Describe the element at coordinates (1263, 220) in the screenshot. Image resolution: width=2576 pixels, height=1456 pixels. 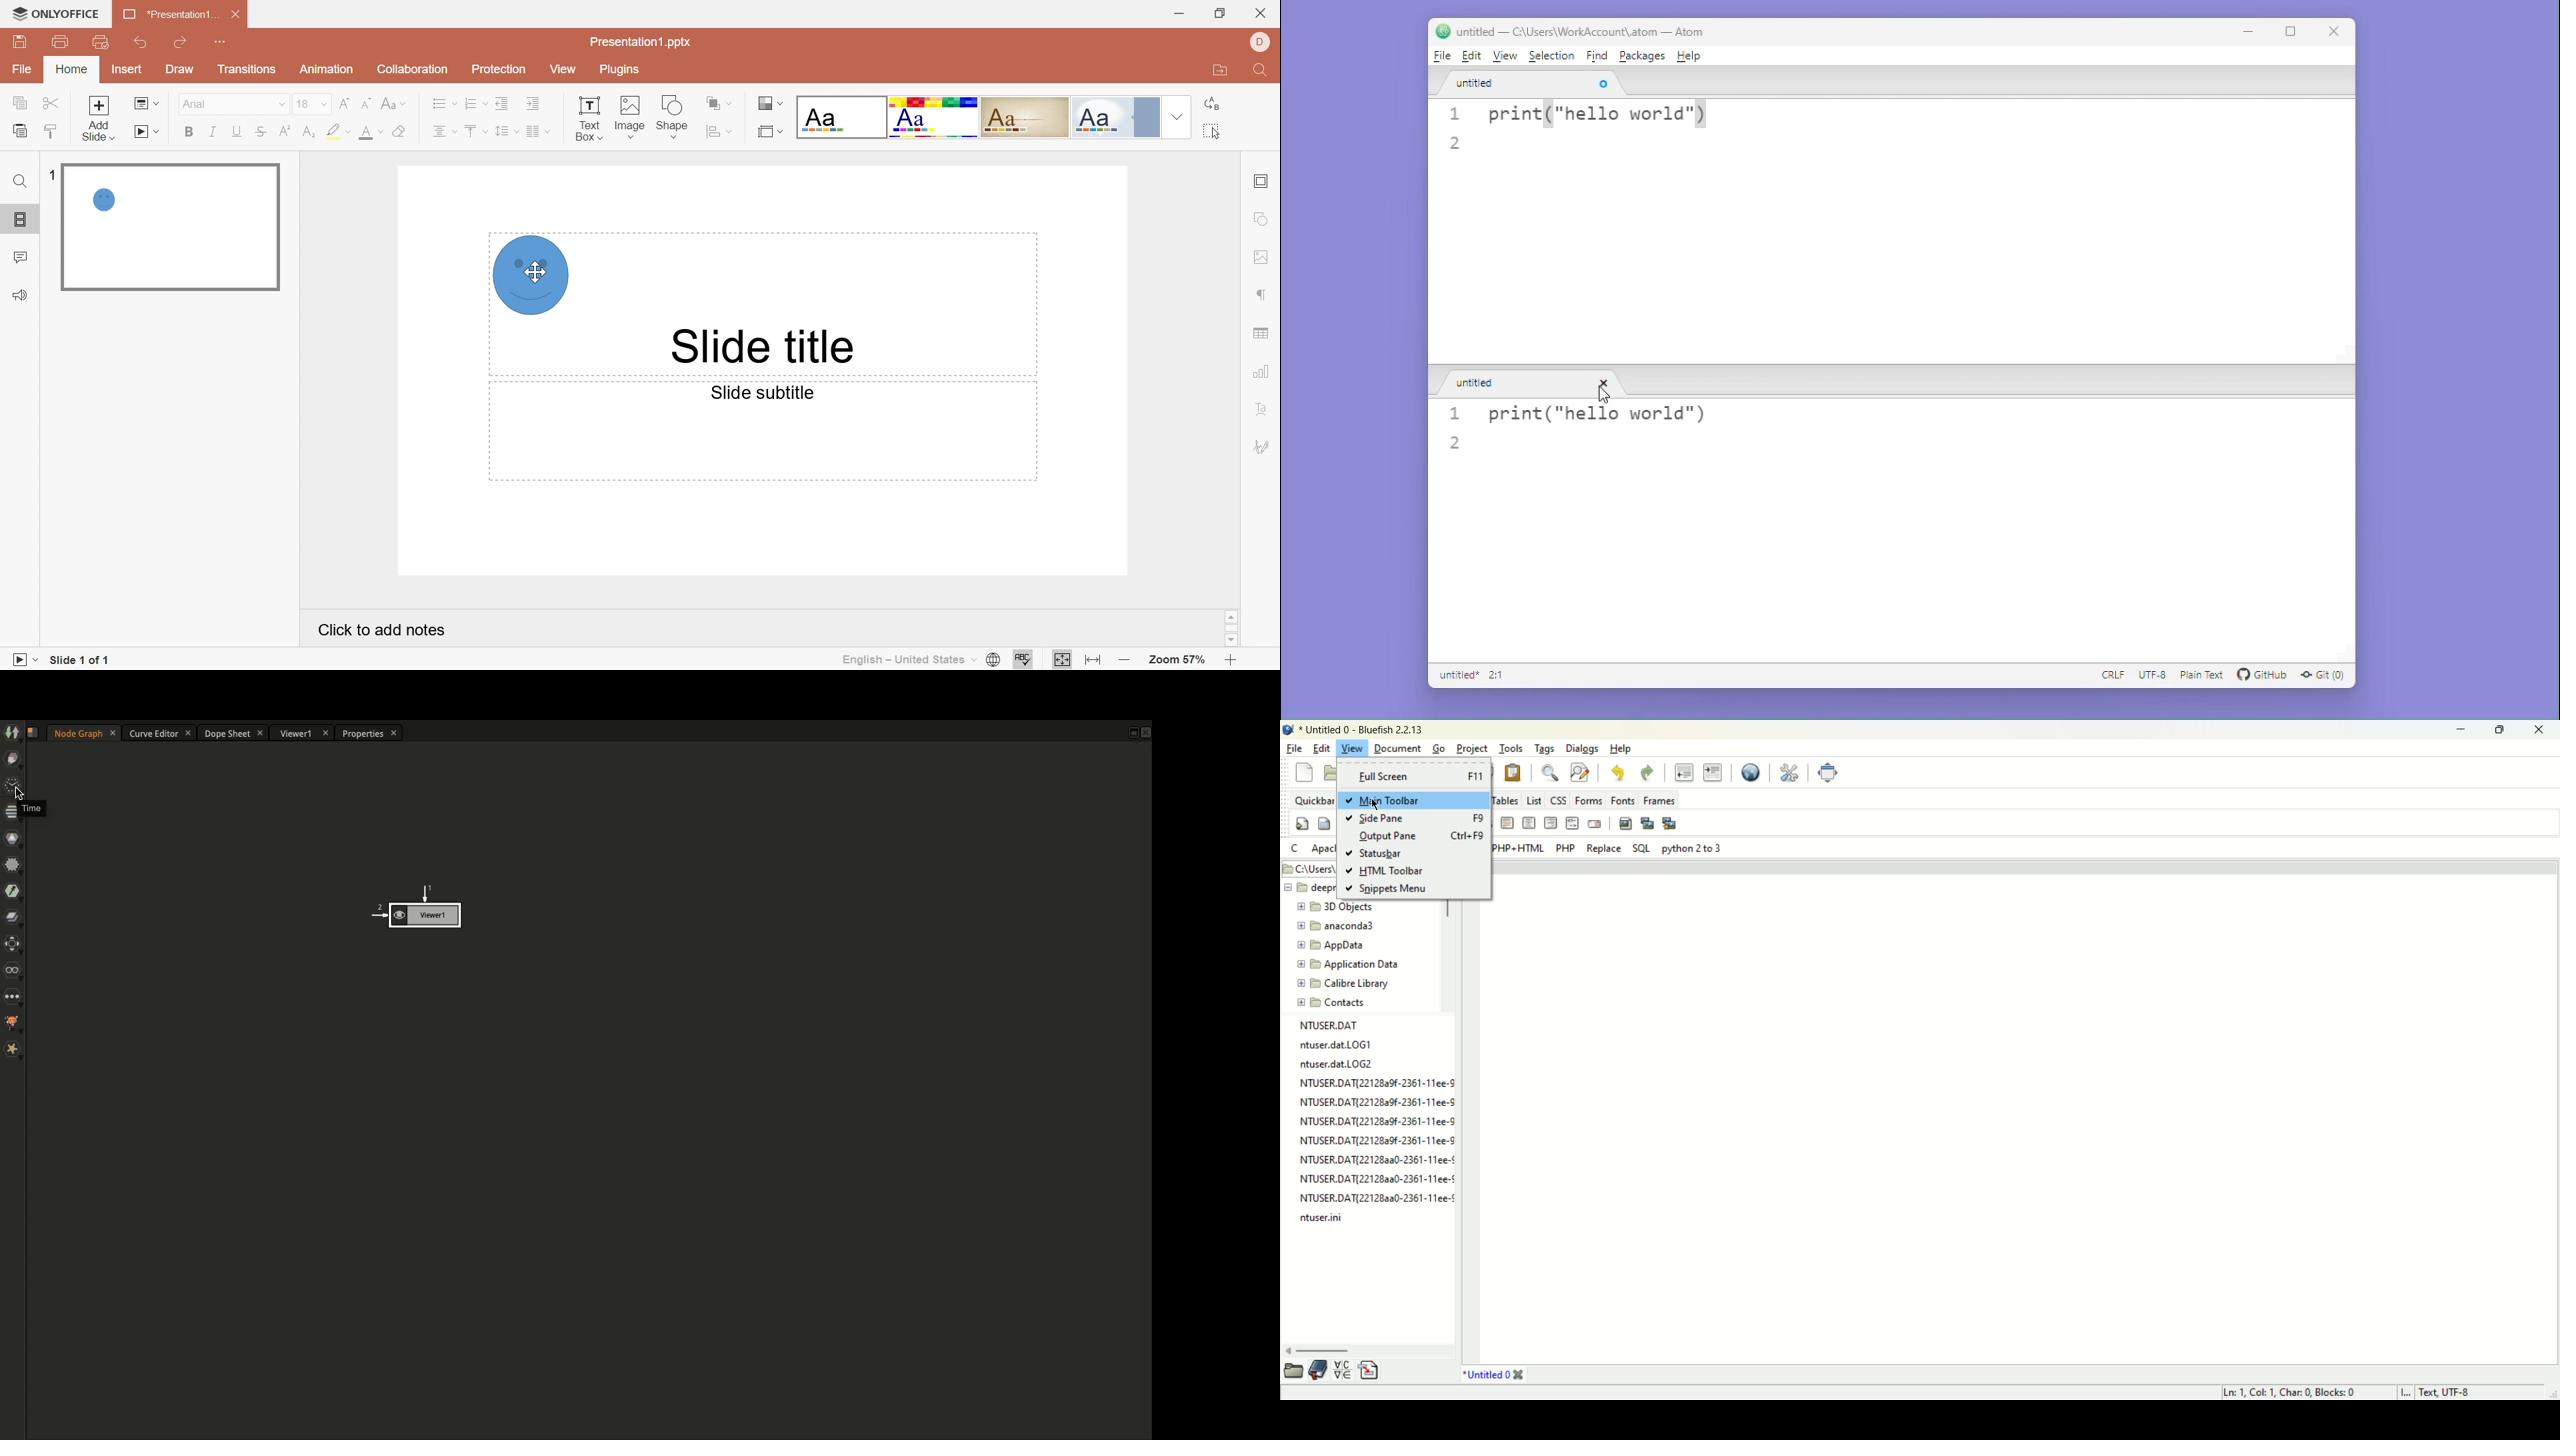
I see `shape settings` at that location.